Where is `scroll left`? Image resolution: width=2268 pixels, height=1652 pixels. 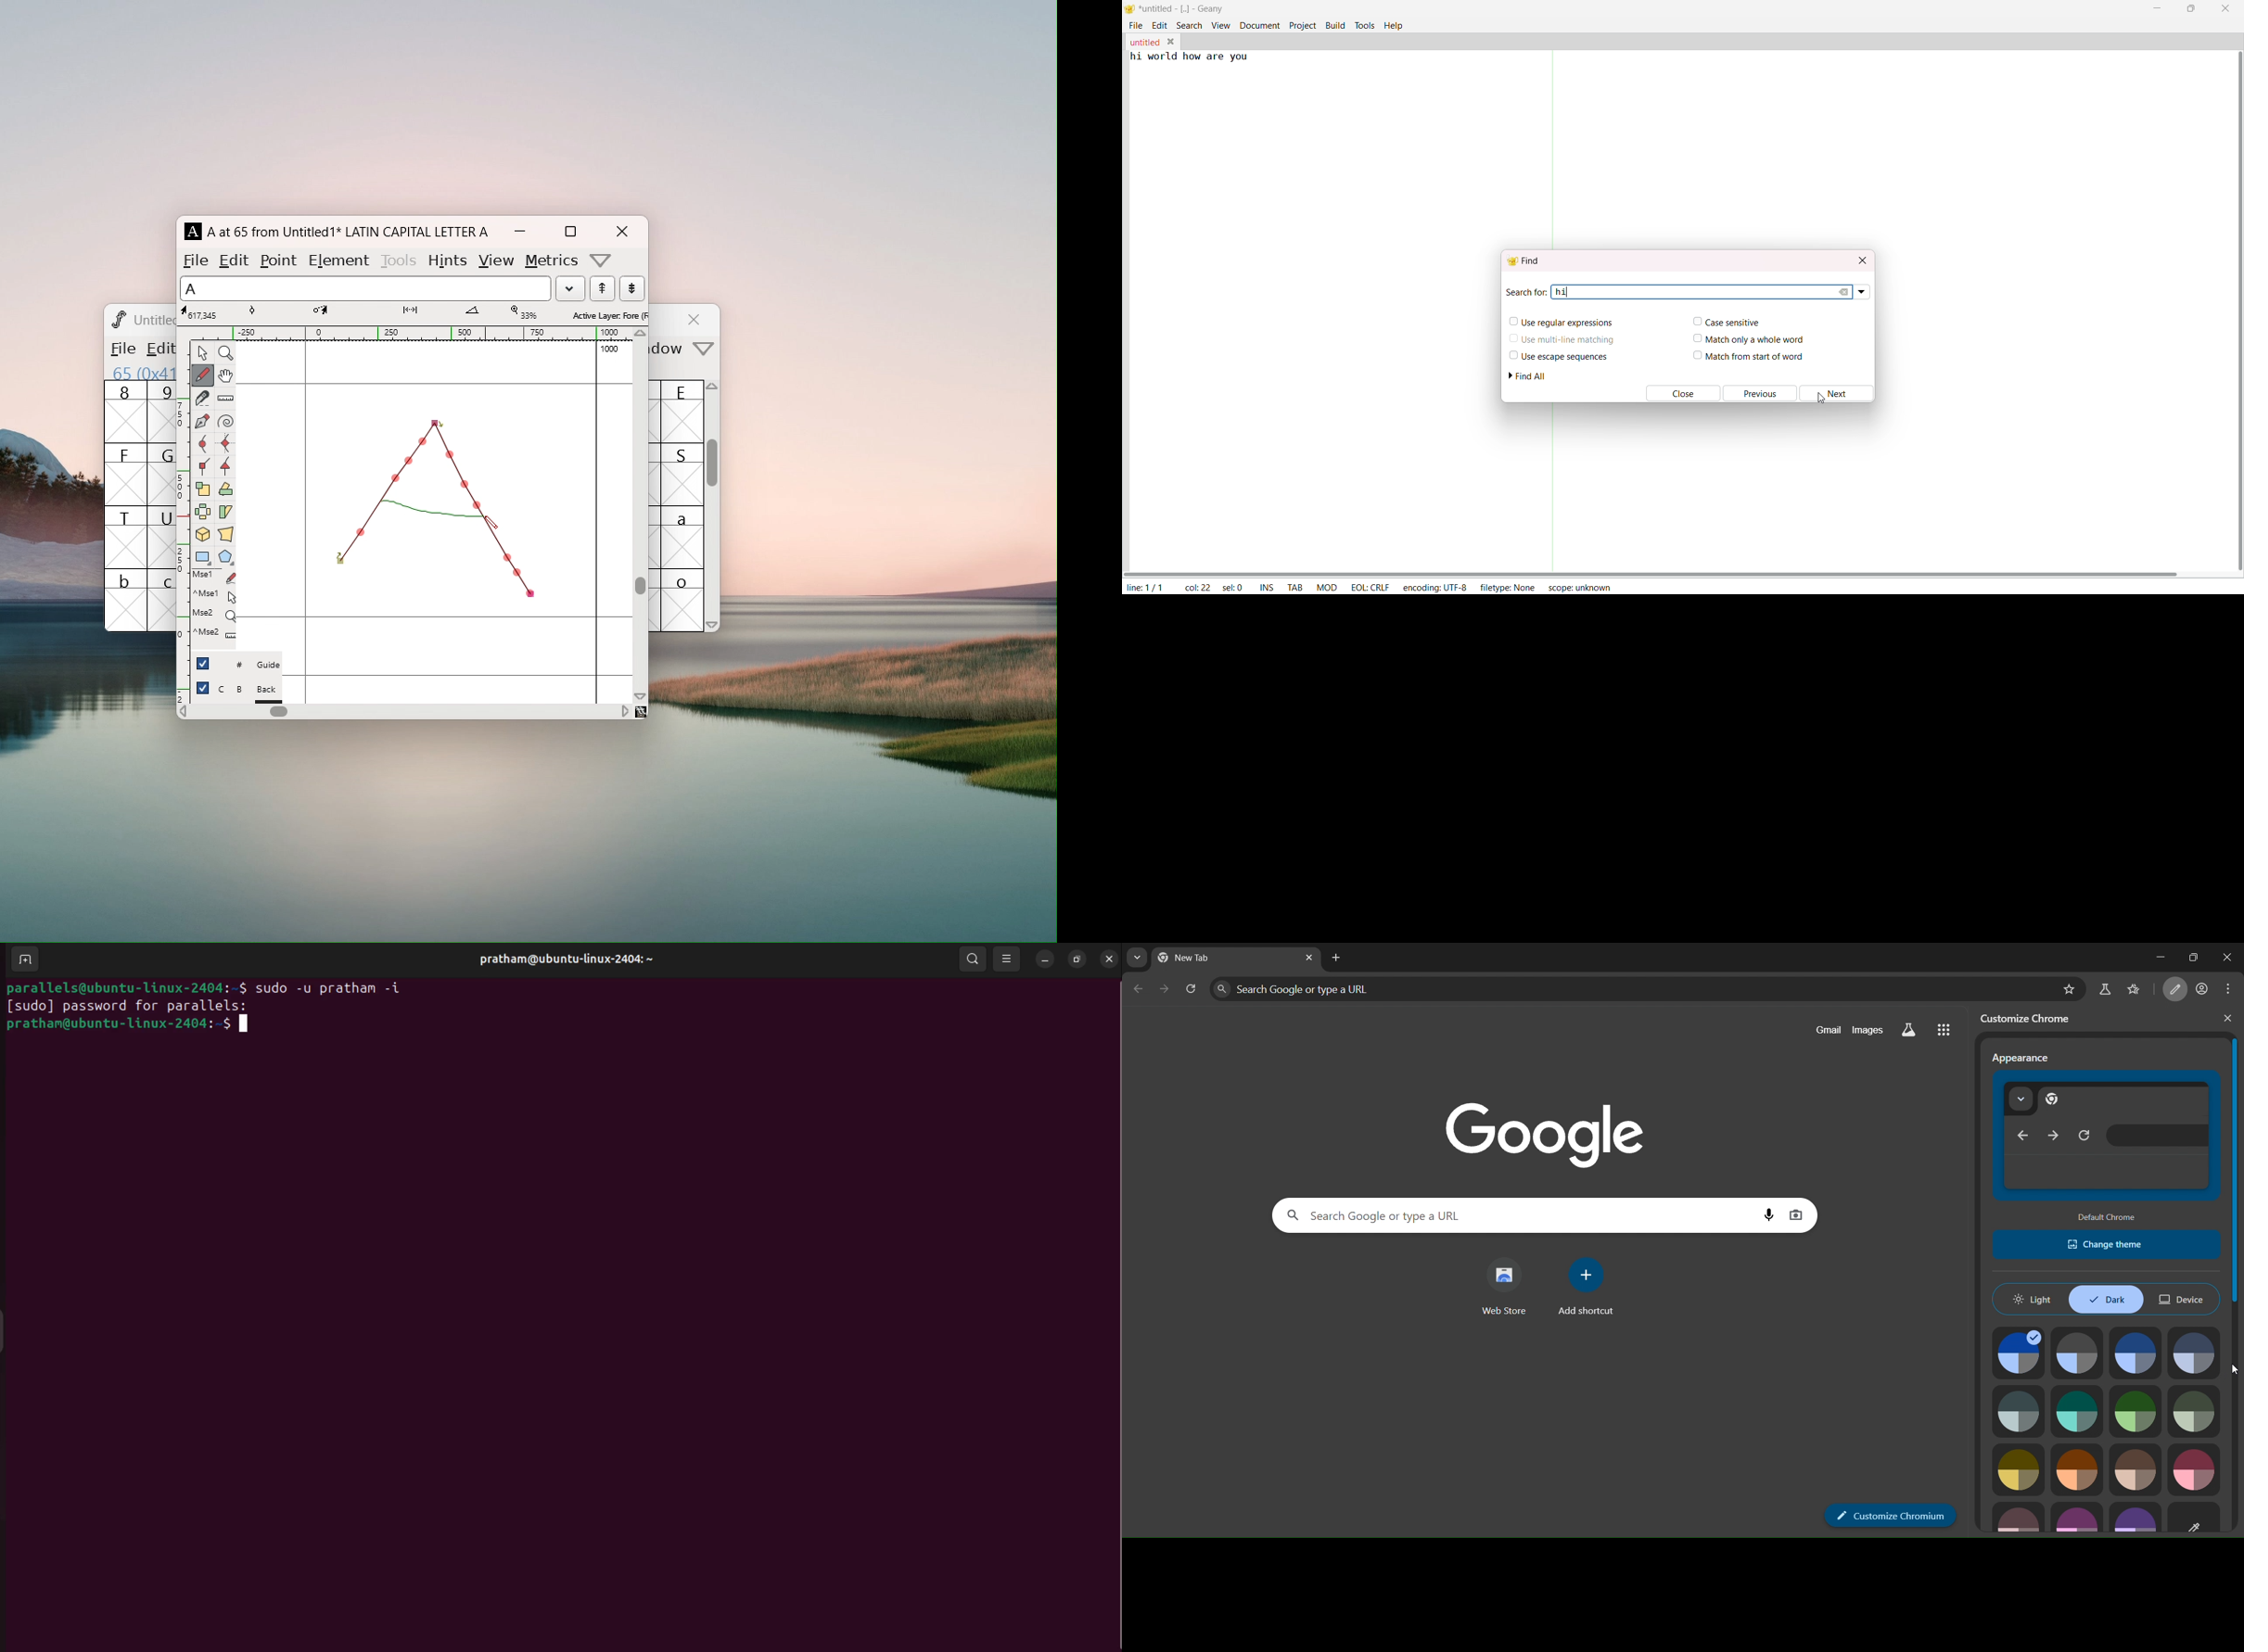
scroll left is located at coordinates (183, 714).